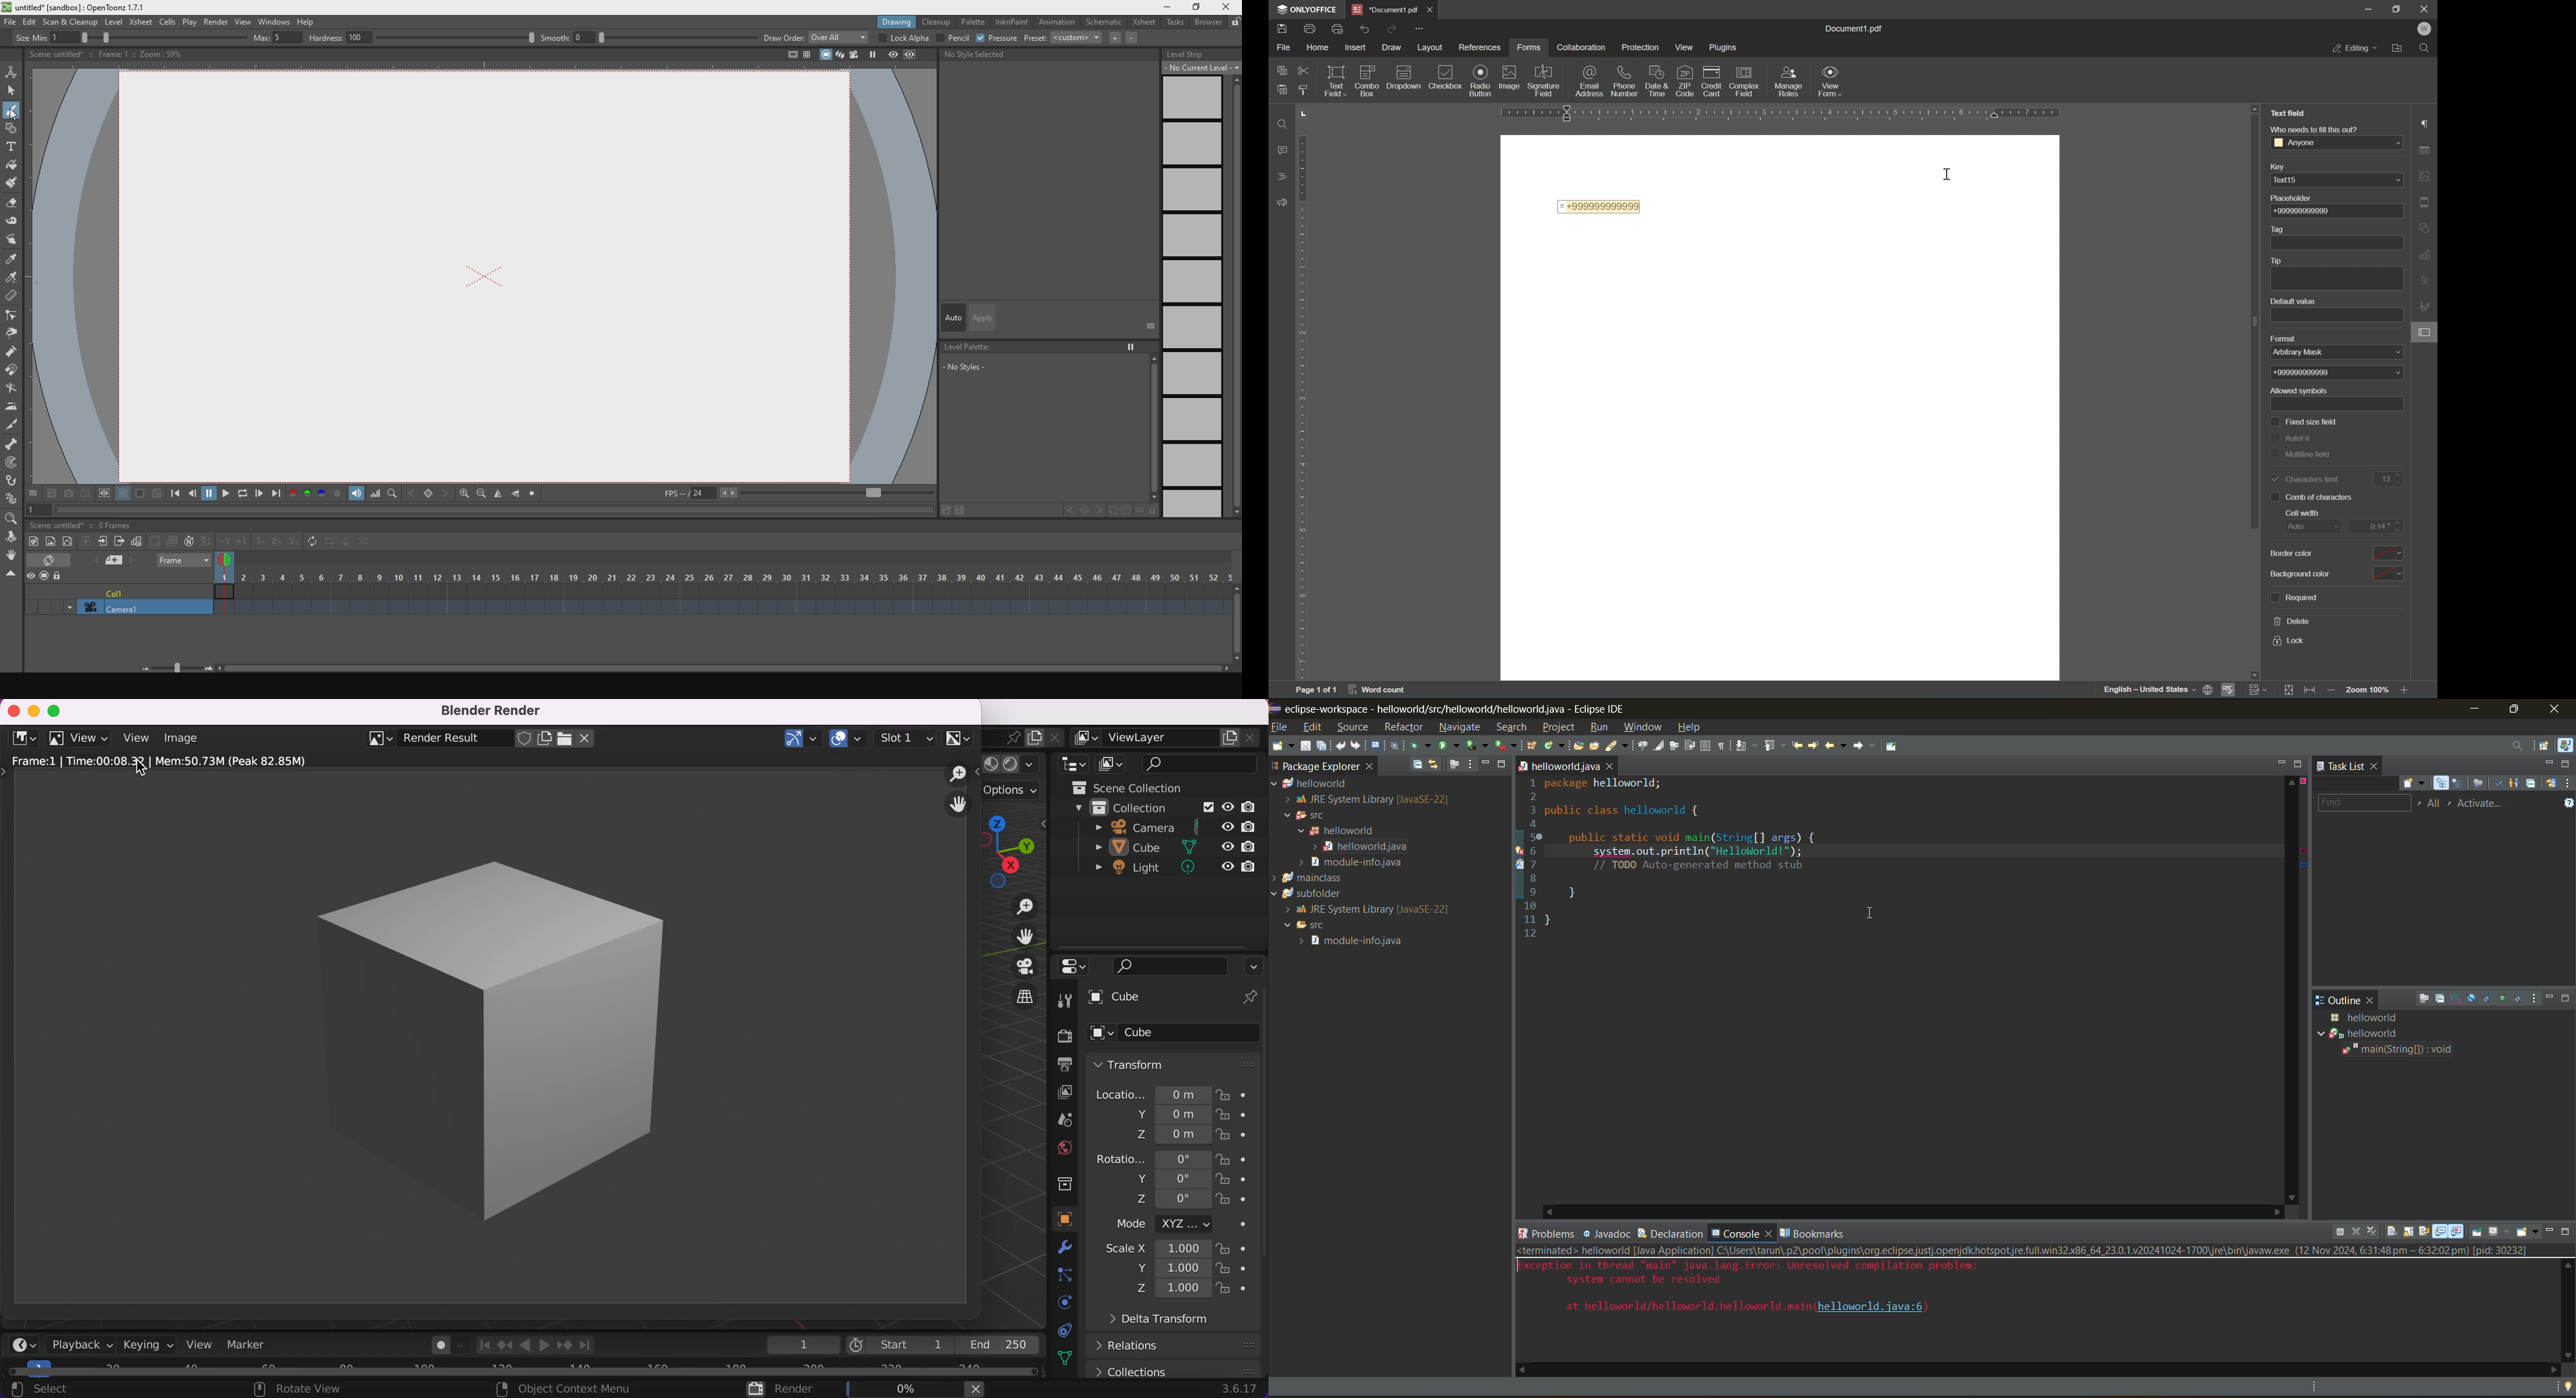 The width and height of the screenshot is (2576, 1400). I want to click on show gizmos, so click(800, 740).